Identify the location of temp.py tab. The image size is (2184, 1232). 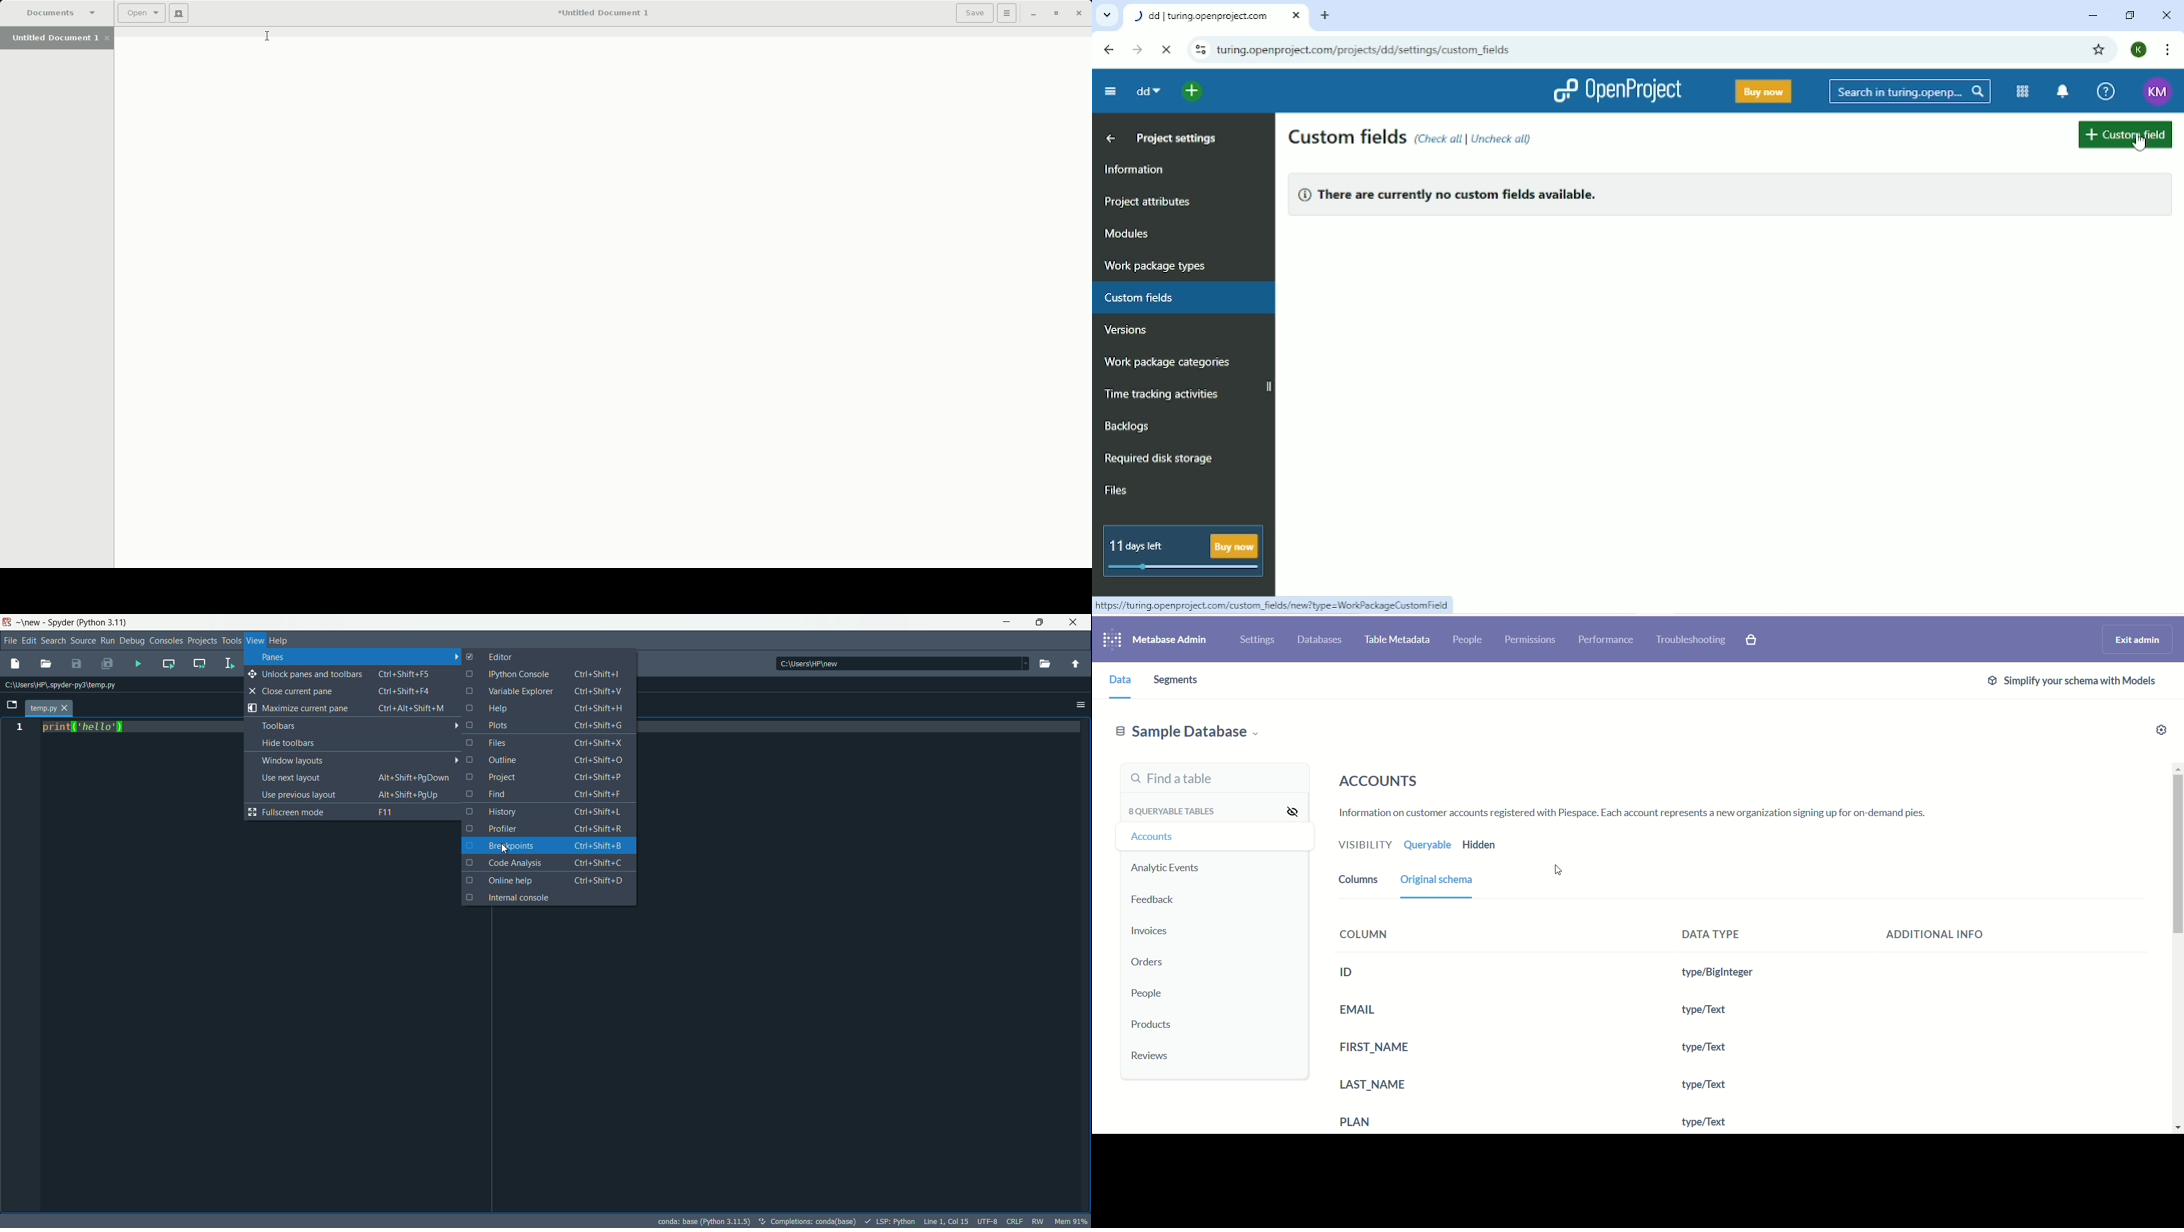
(49, 709).